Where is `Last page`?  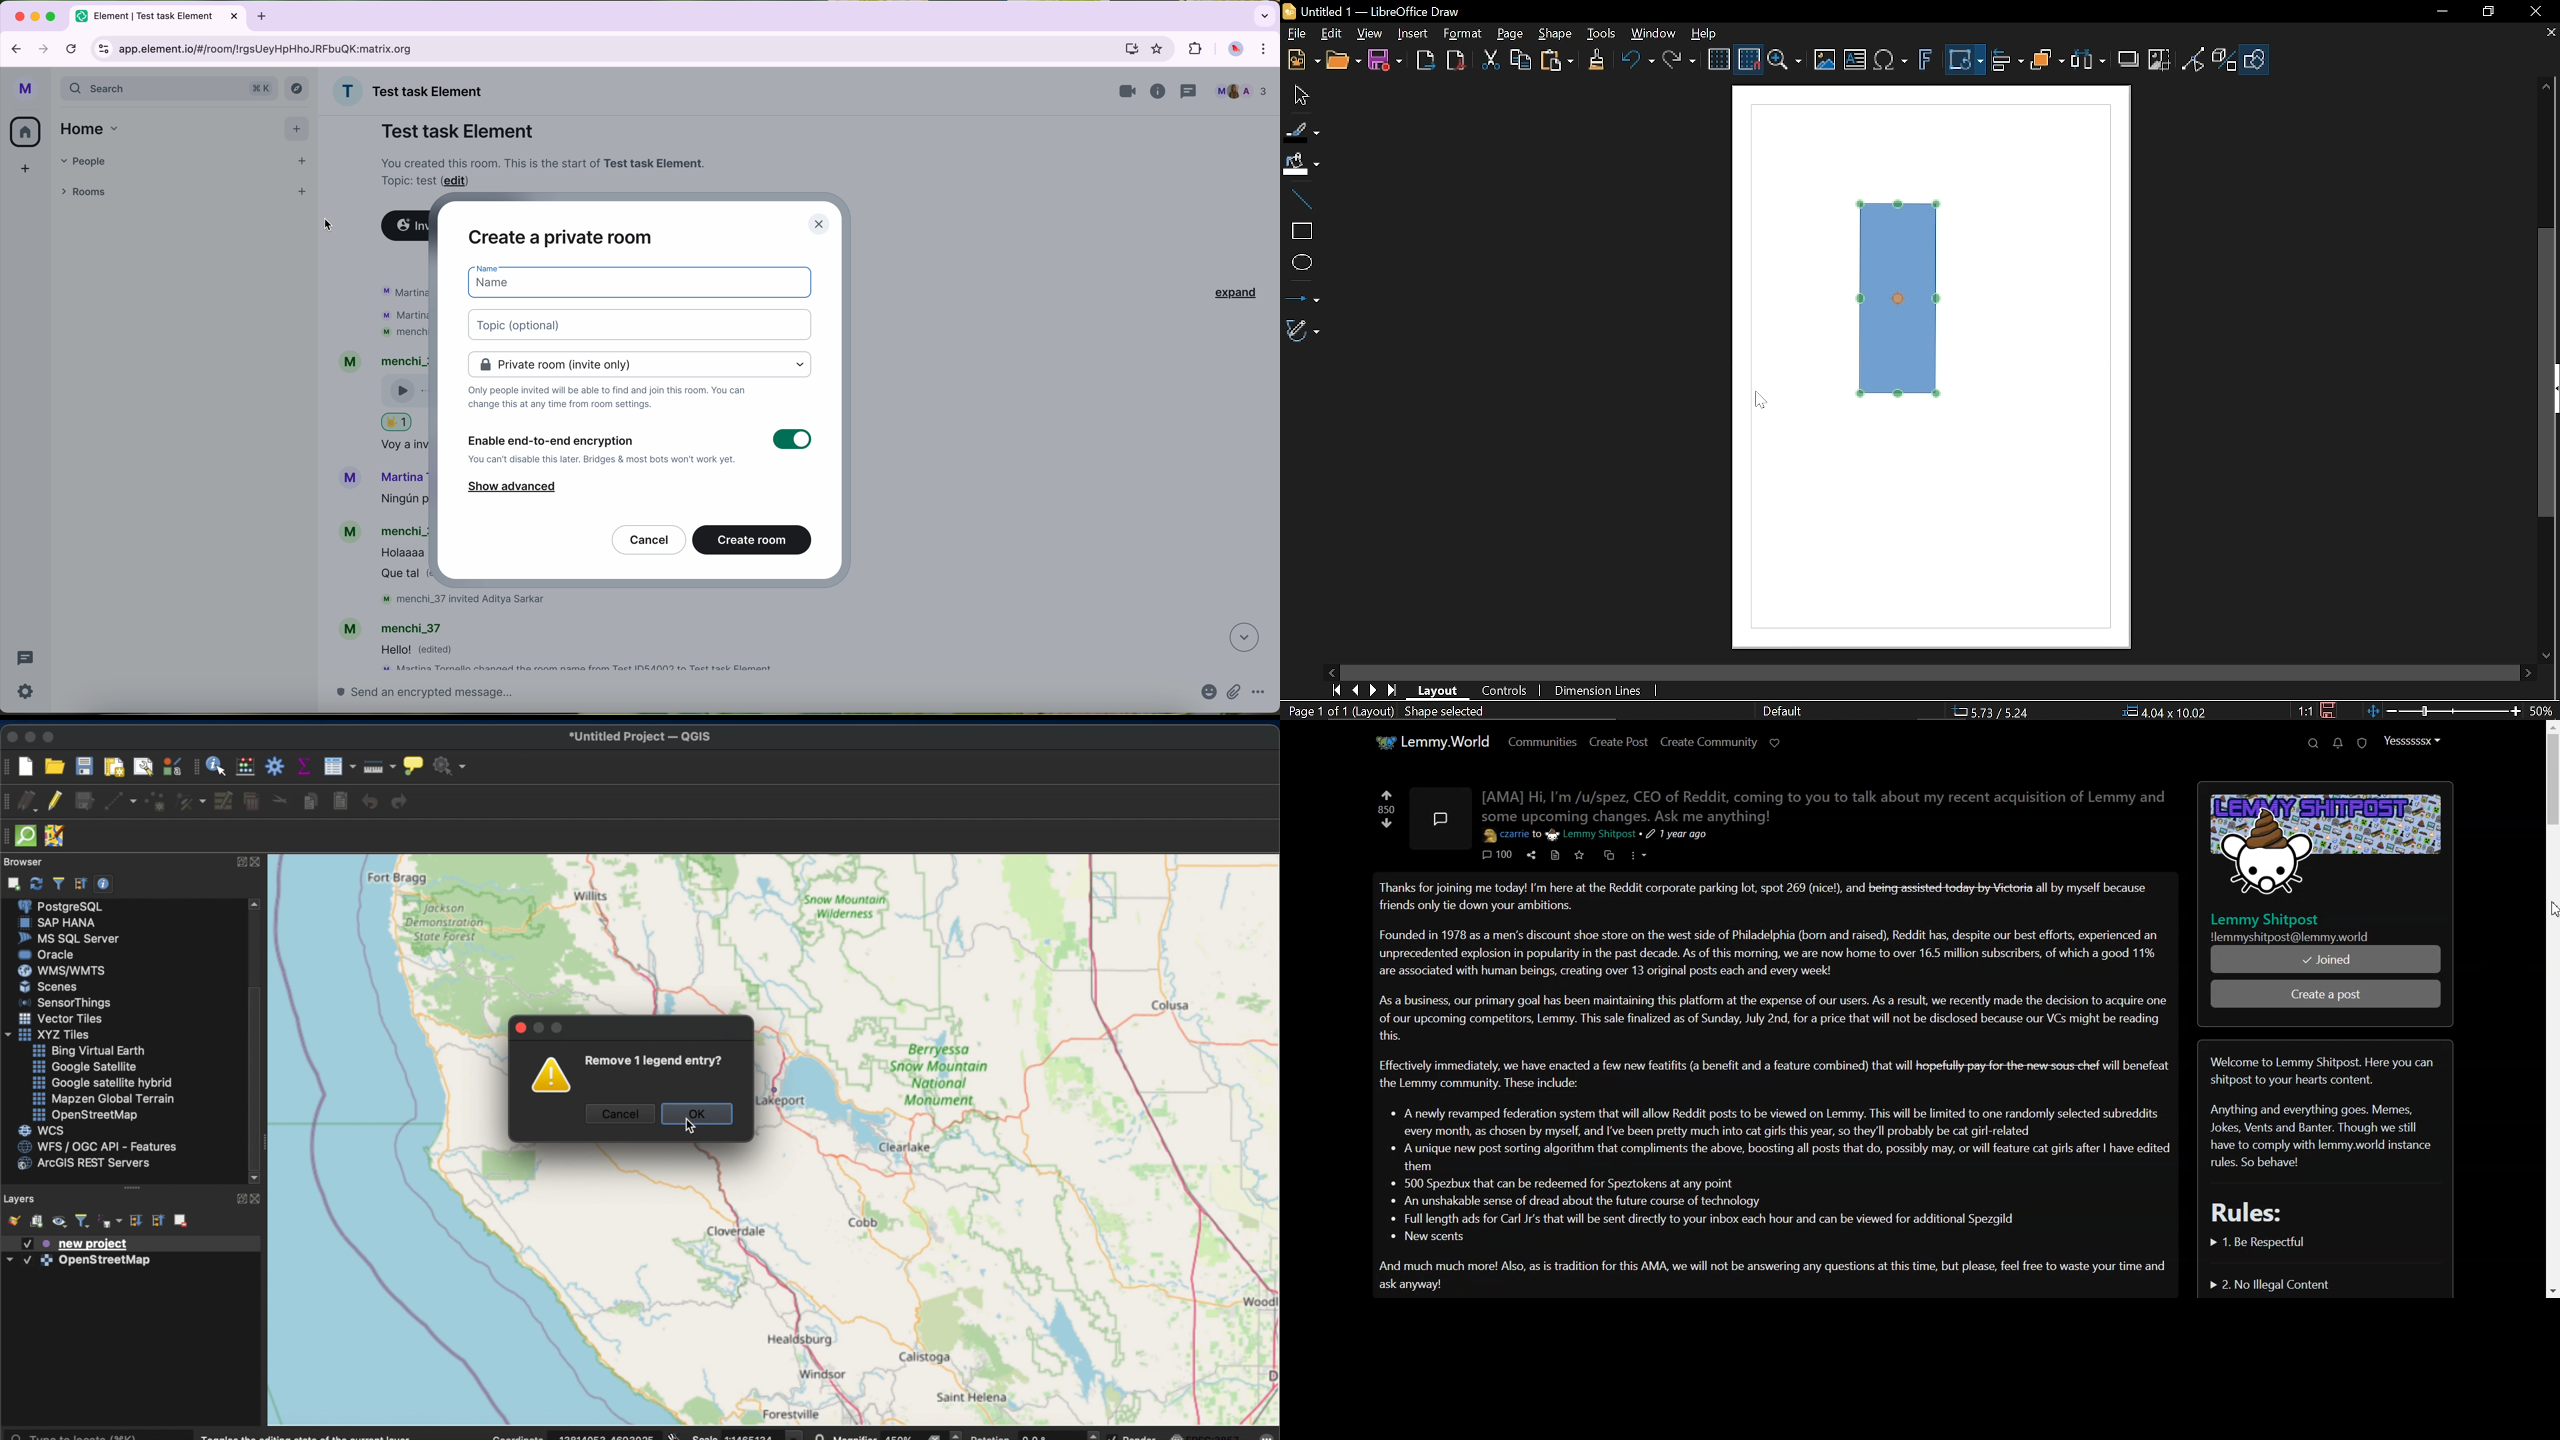 Last page is located at coordinates (1392, 691).